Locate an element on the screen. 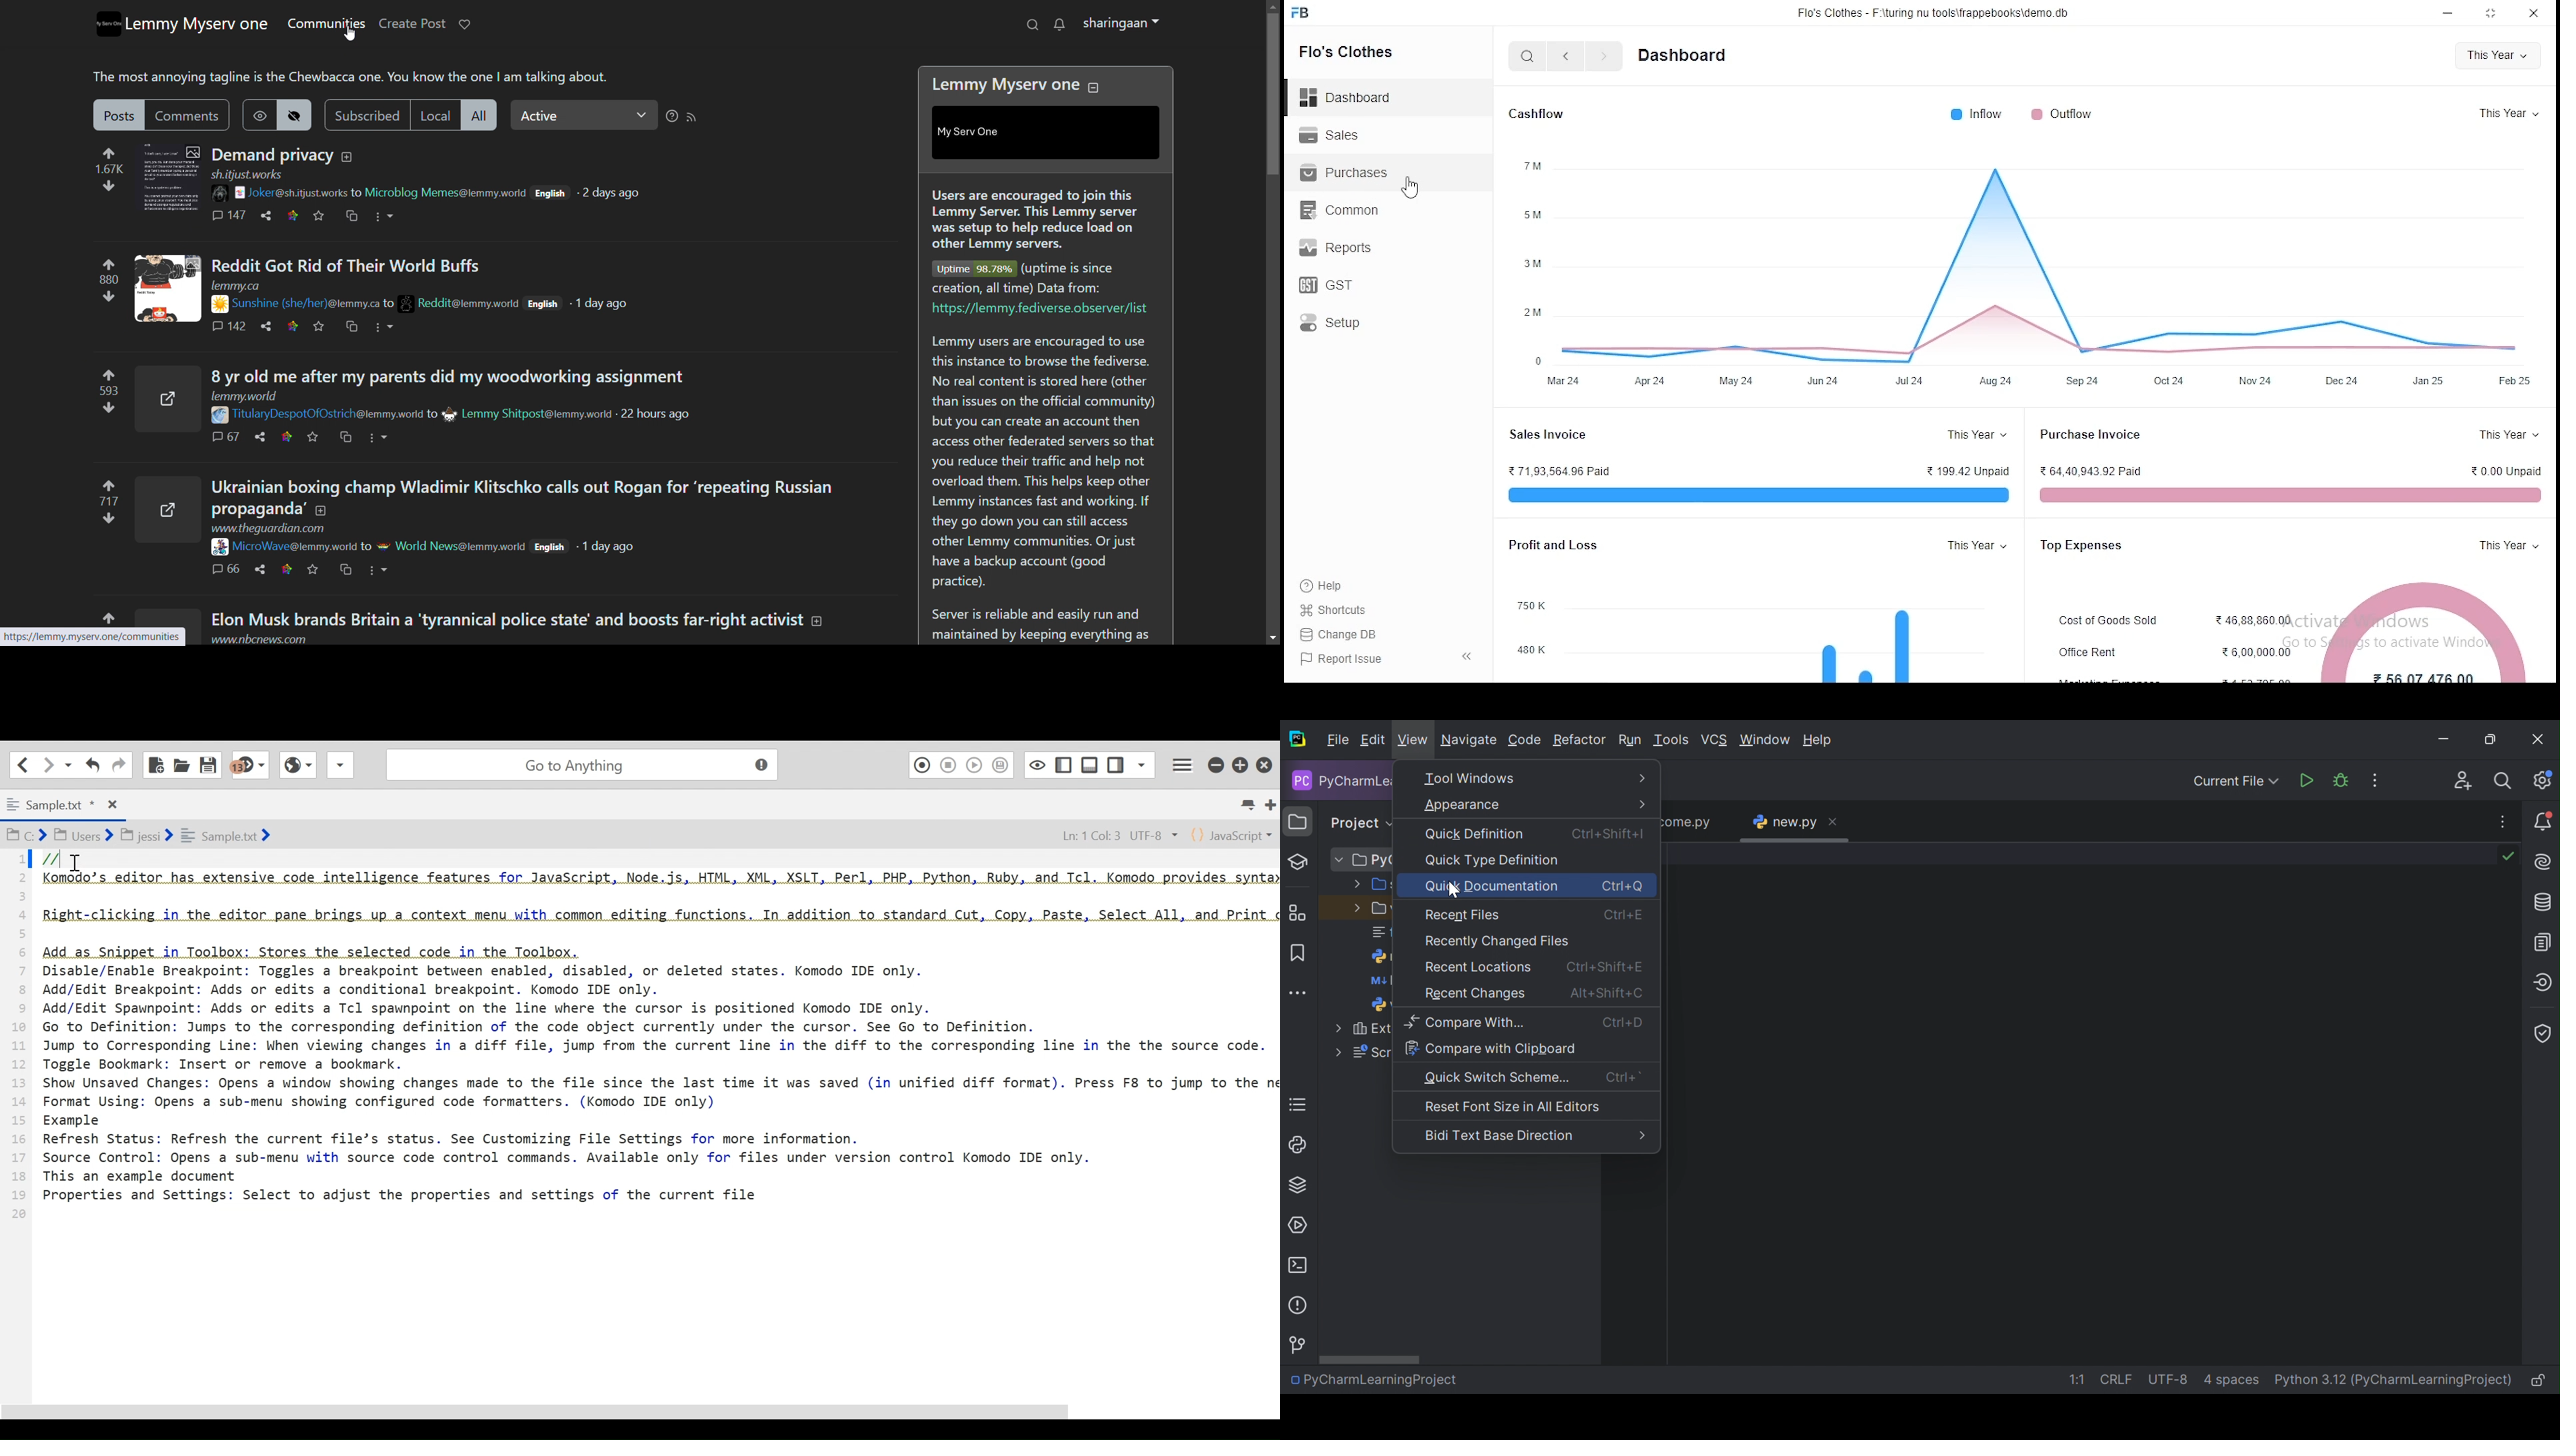 This screenshot has height=1456, width=2576. top expenses is located at coordinates (2090, 546).